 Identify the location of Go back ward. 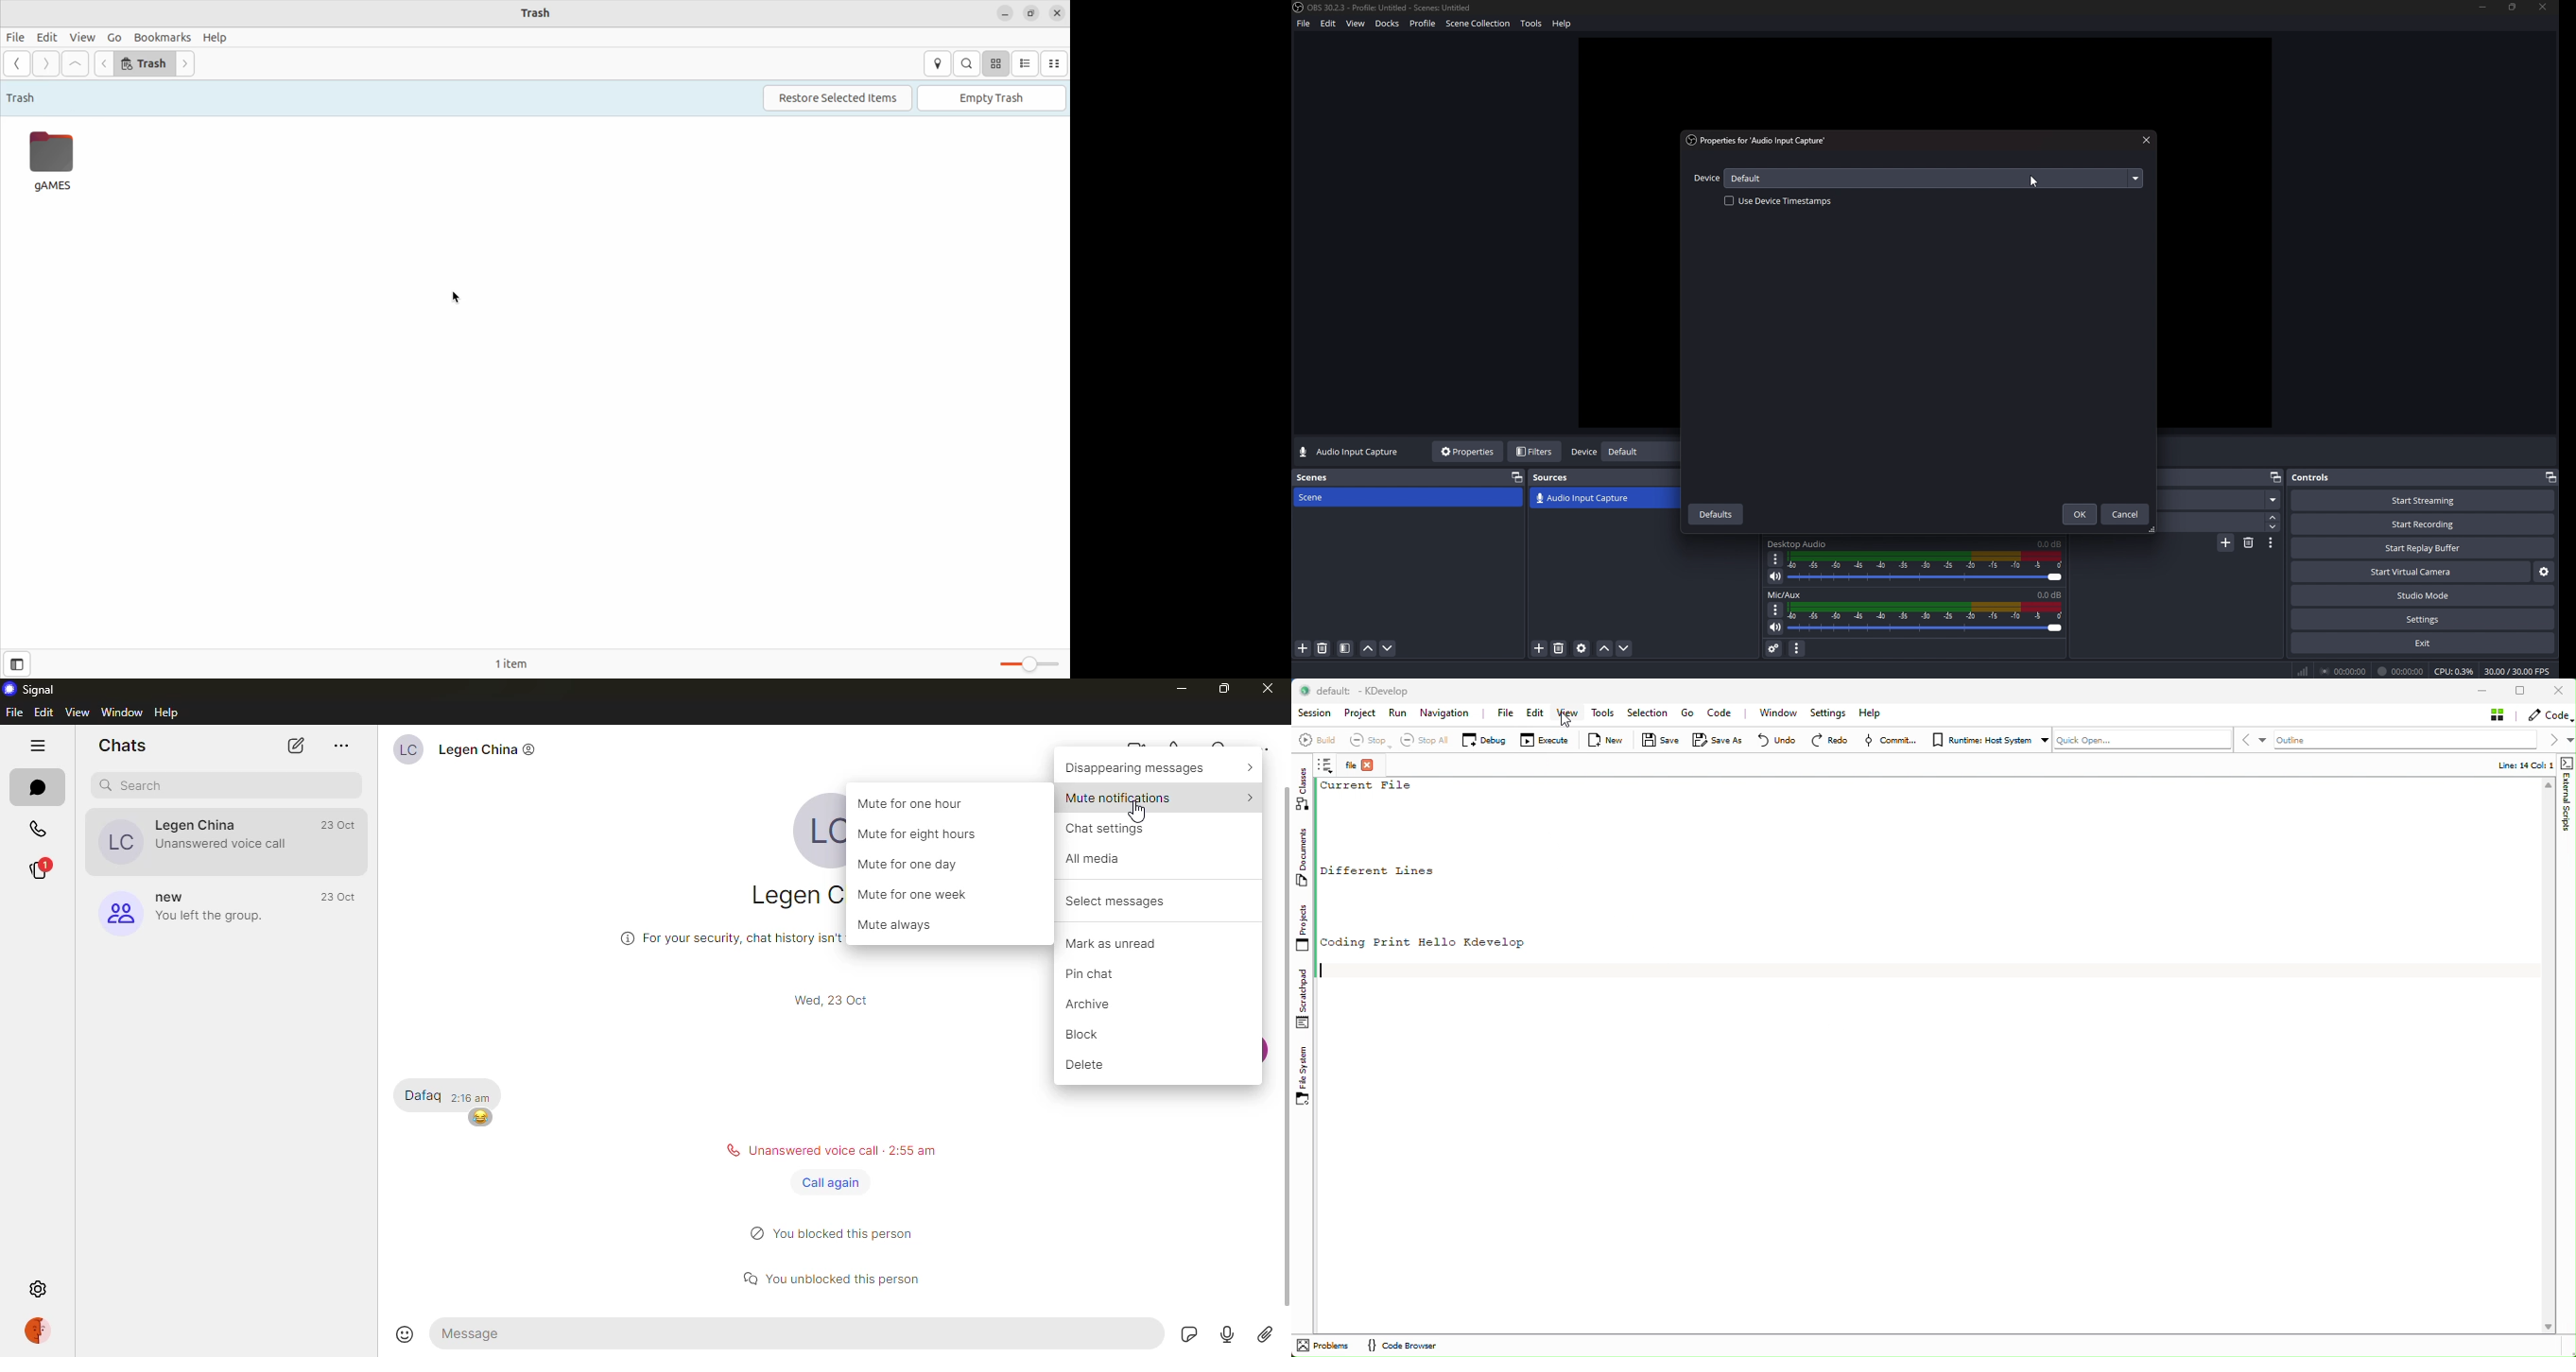
(18, 64).